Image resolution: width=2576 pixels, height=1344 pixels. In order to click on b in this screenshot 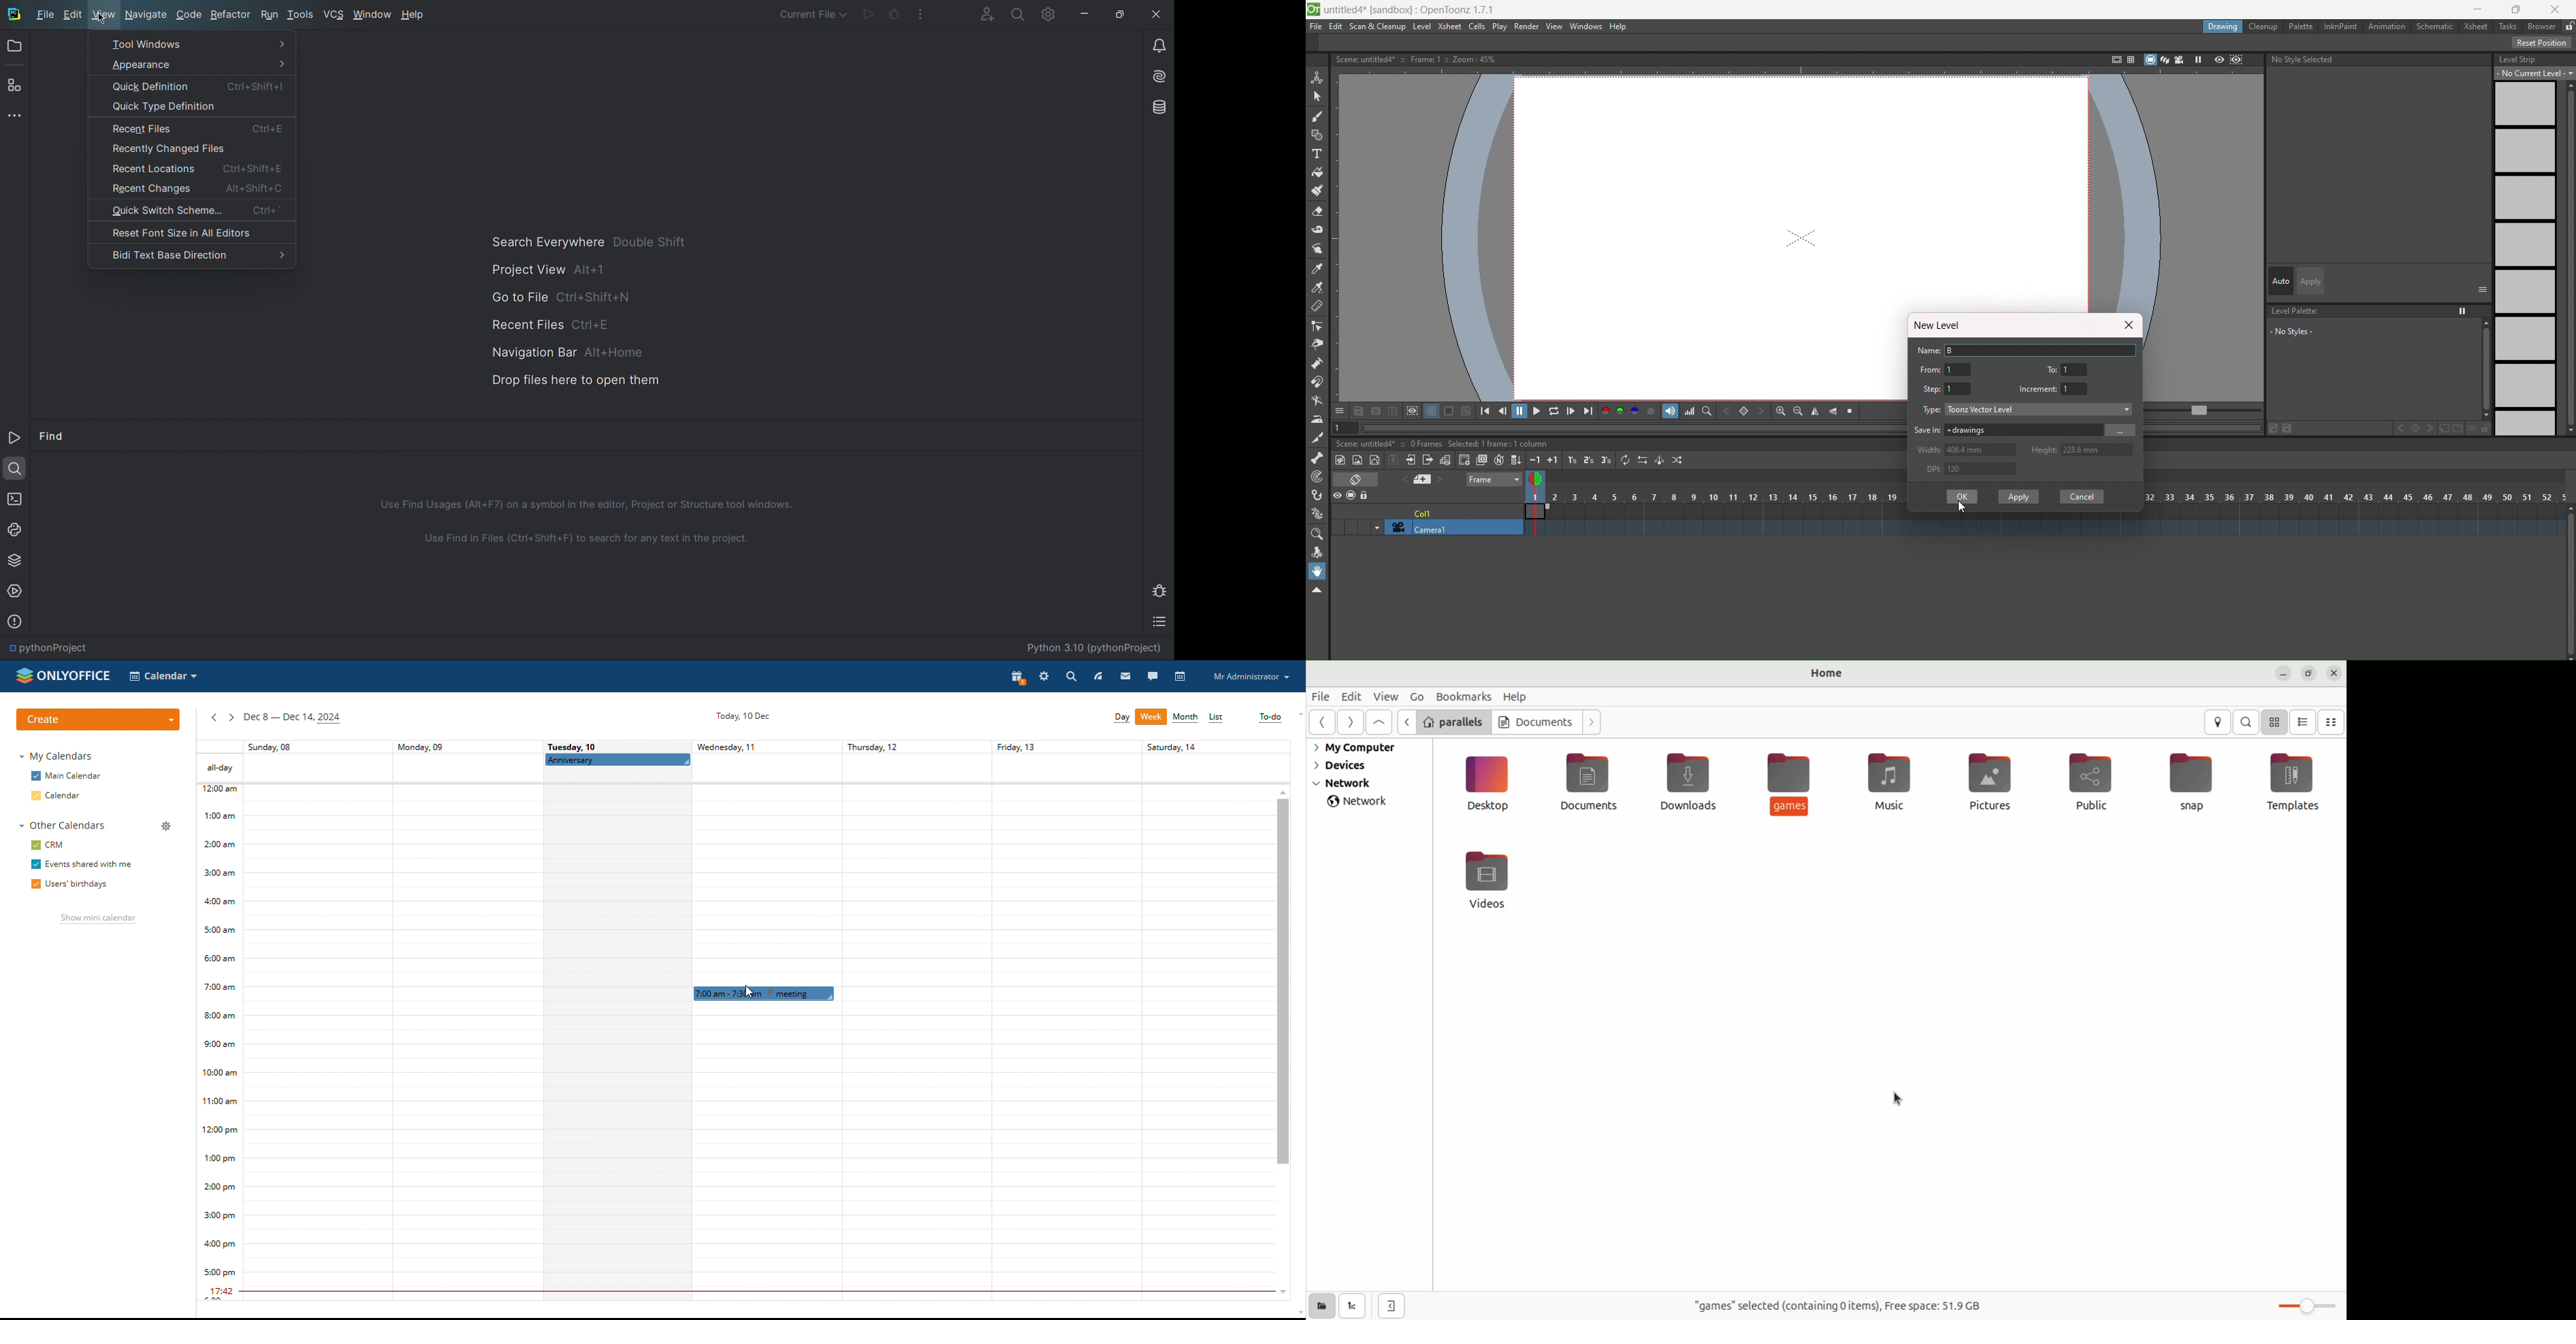, I will do `click(2542, 26)`.